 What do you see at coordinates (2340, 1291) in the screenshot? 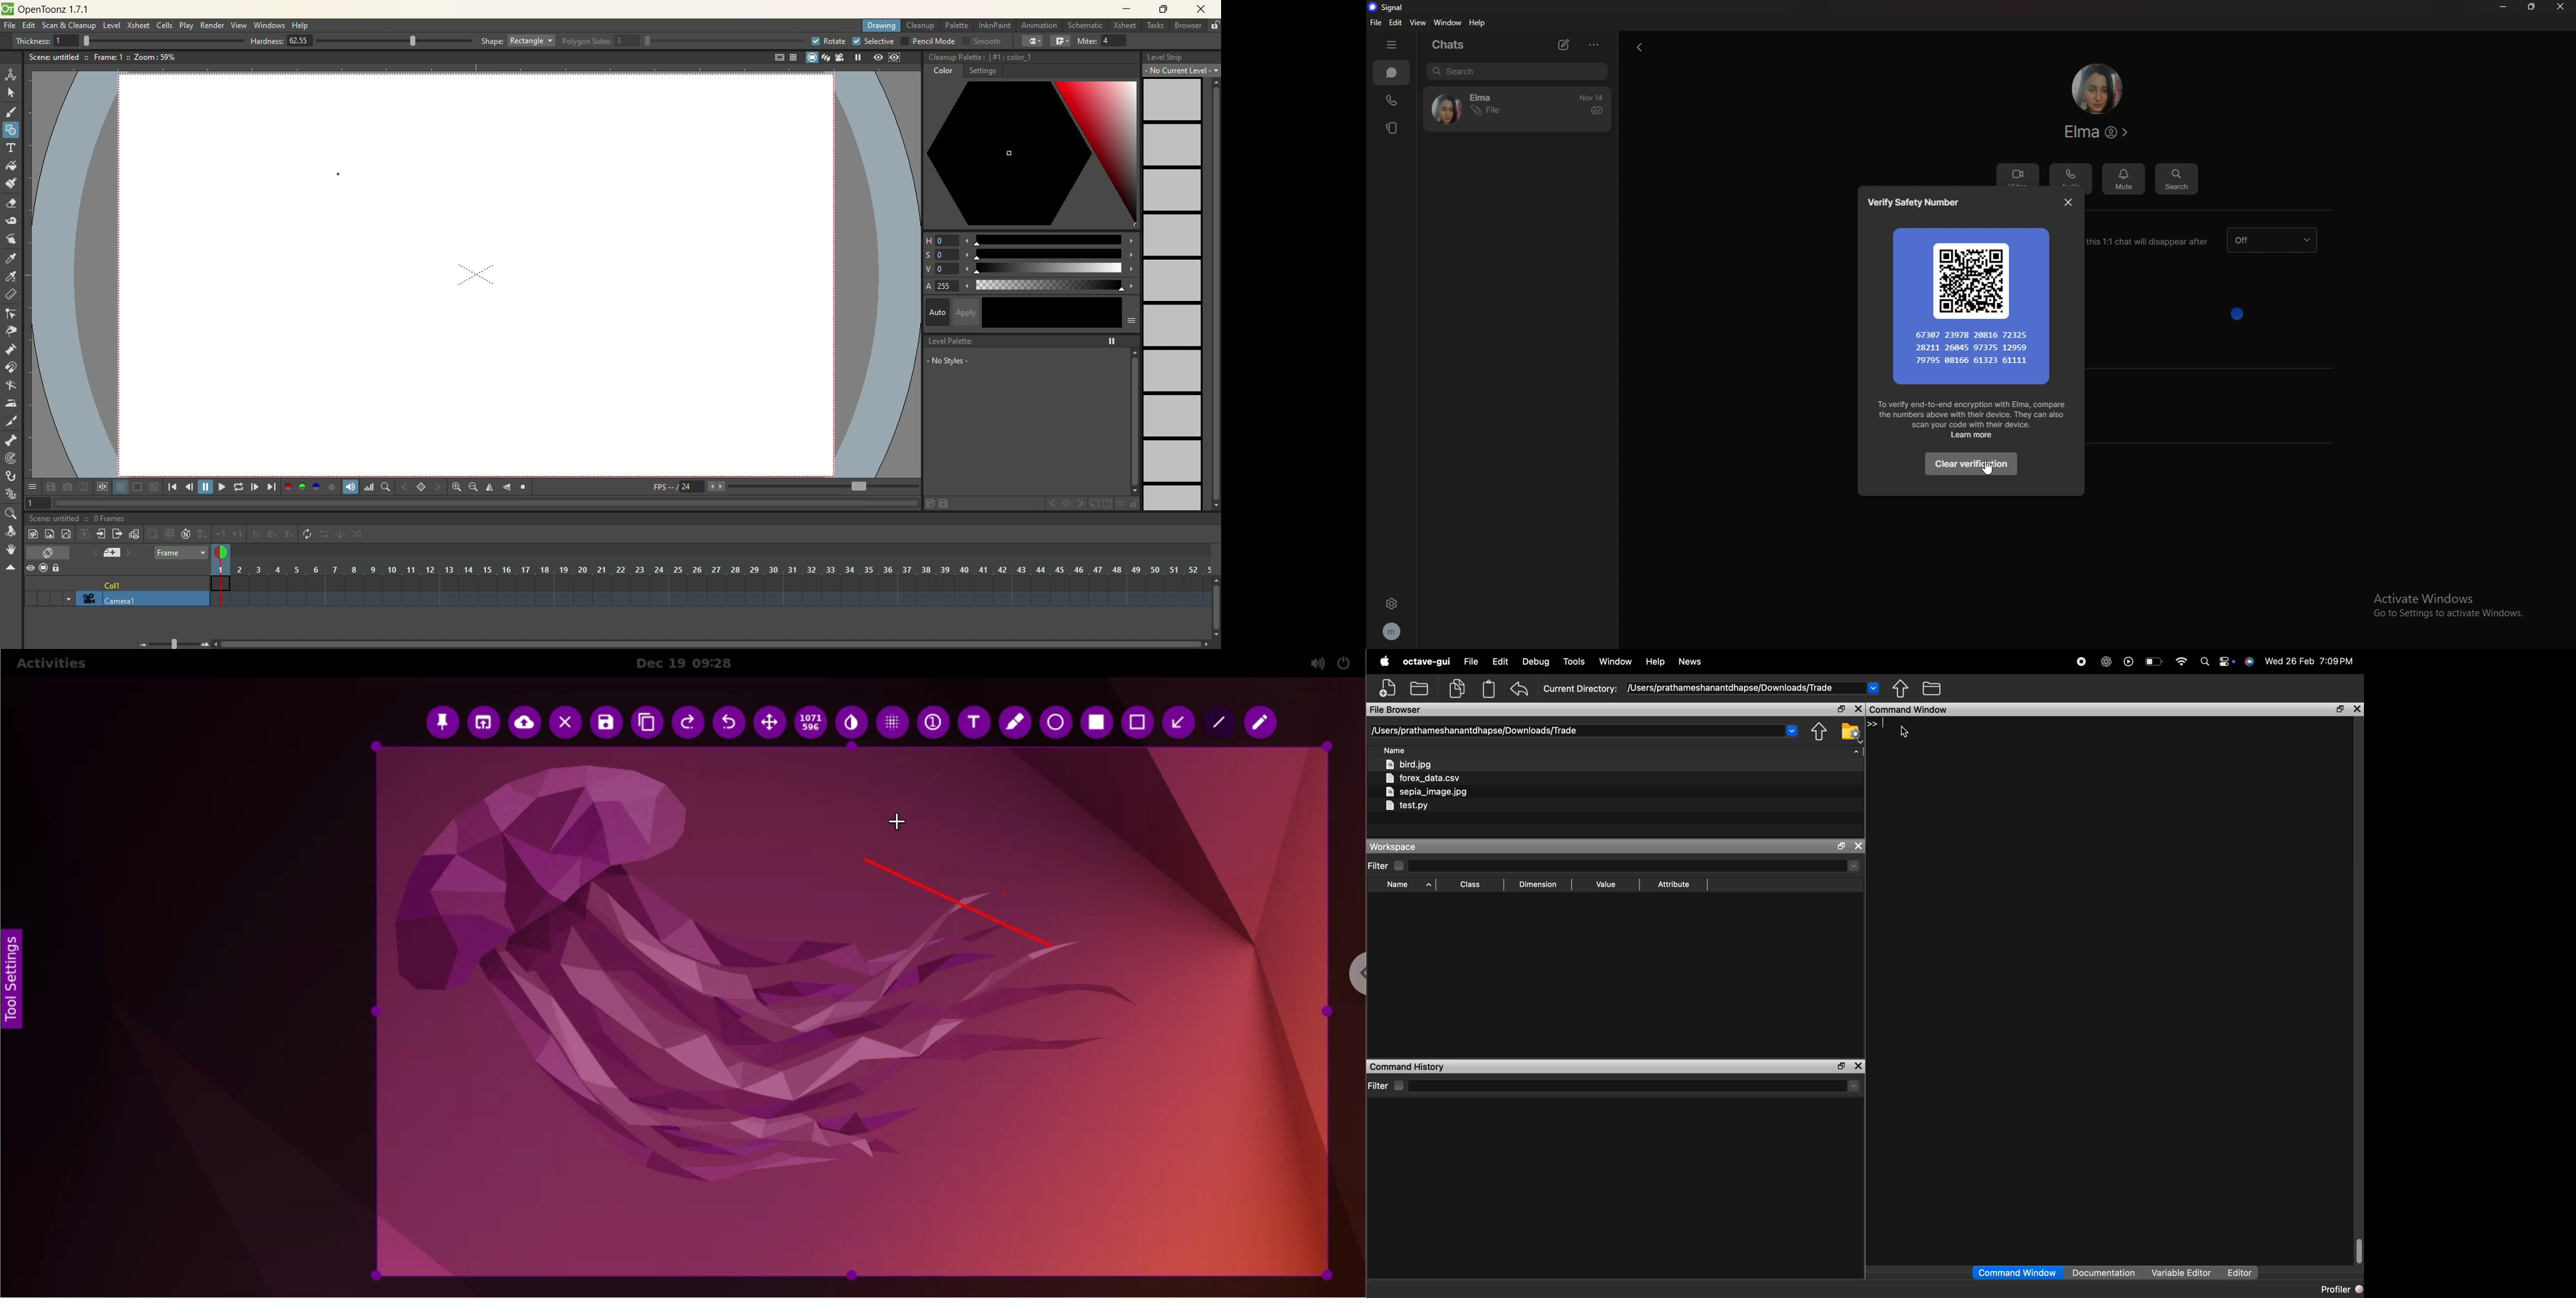
I see `profiler` at bounding box center [2340, 1291].